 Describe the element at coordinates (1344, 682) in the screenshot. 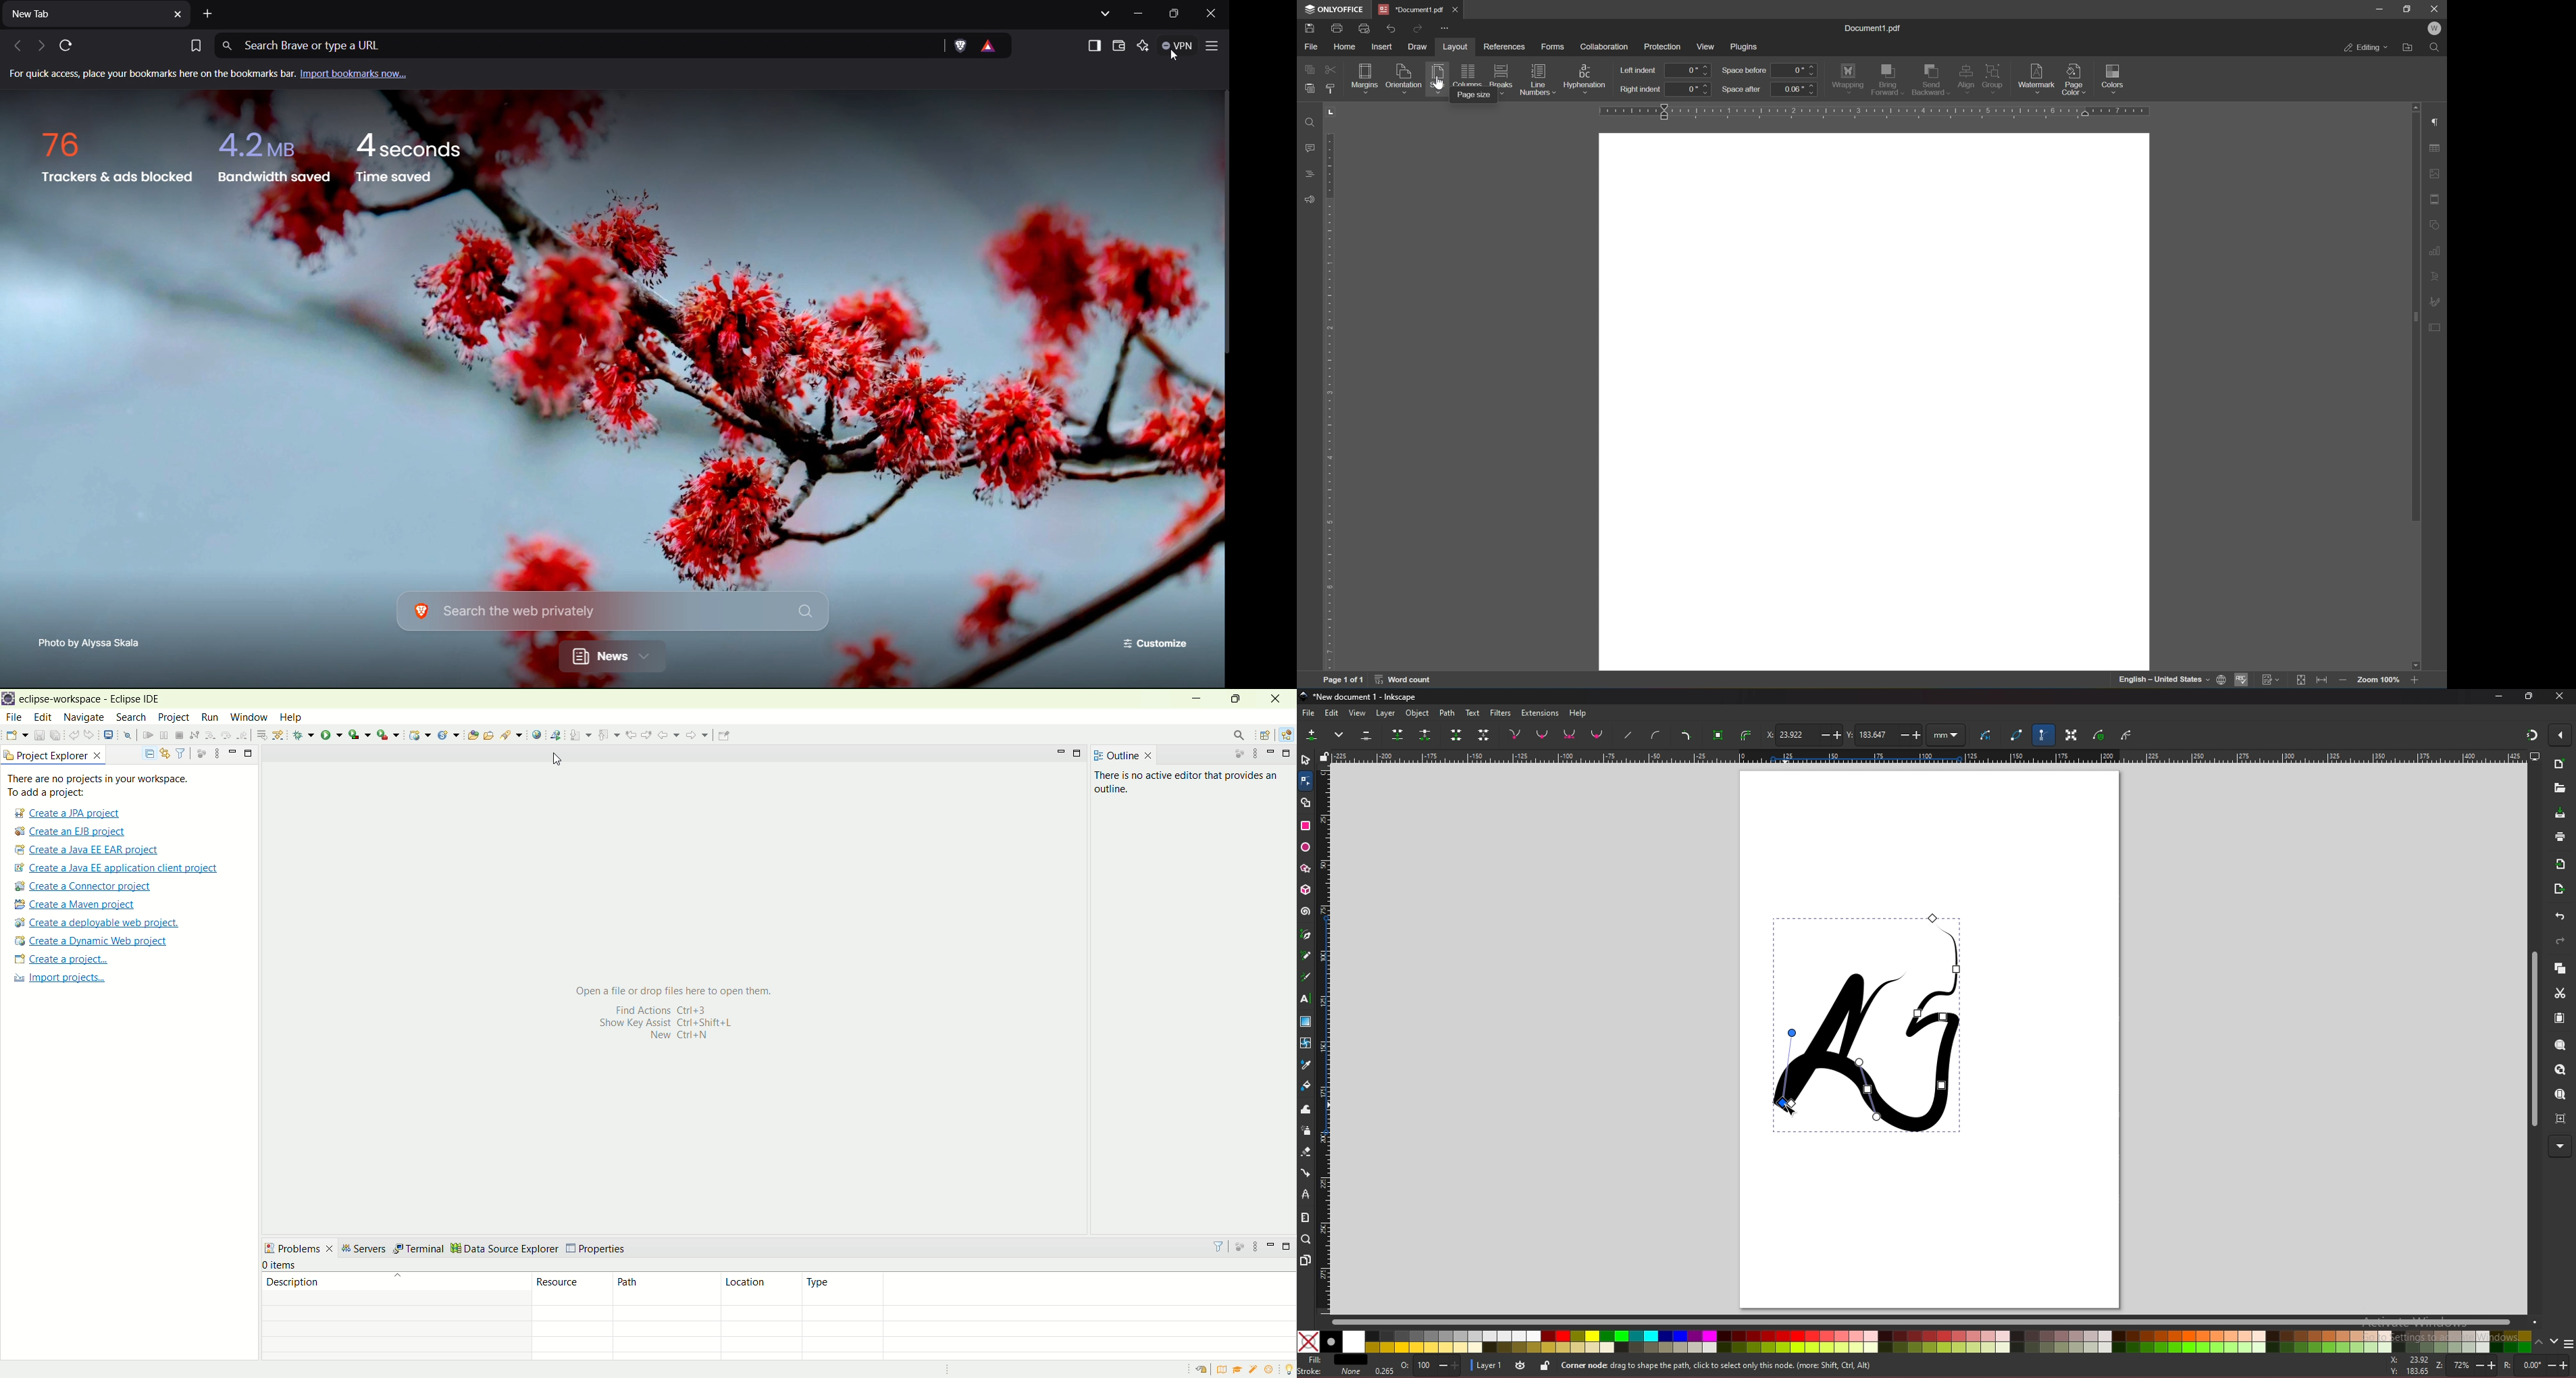

I see `page 1 of 1` at that location.